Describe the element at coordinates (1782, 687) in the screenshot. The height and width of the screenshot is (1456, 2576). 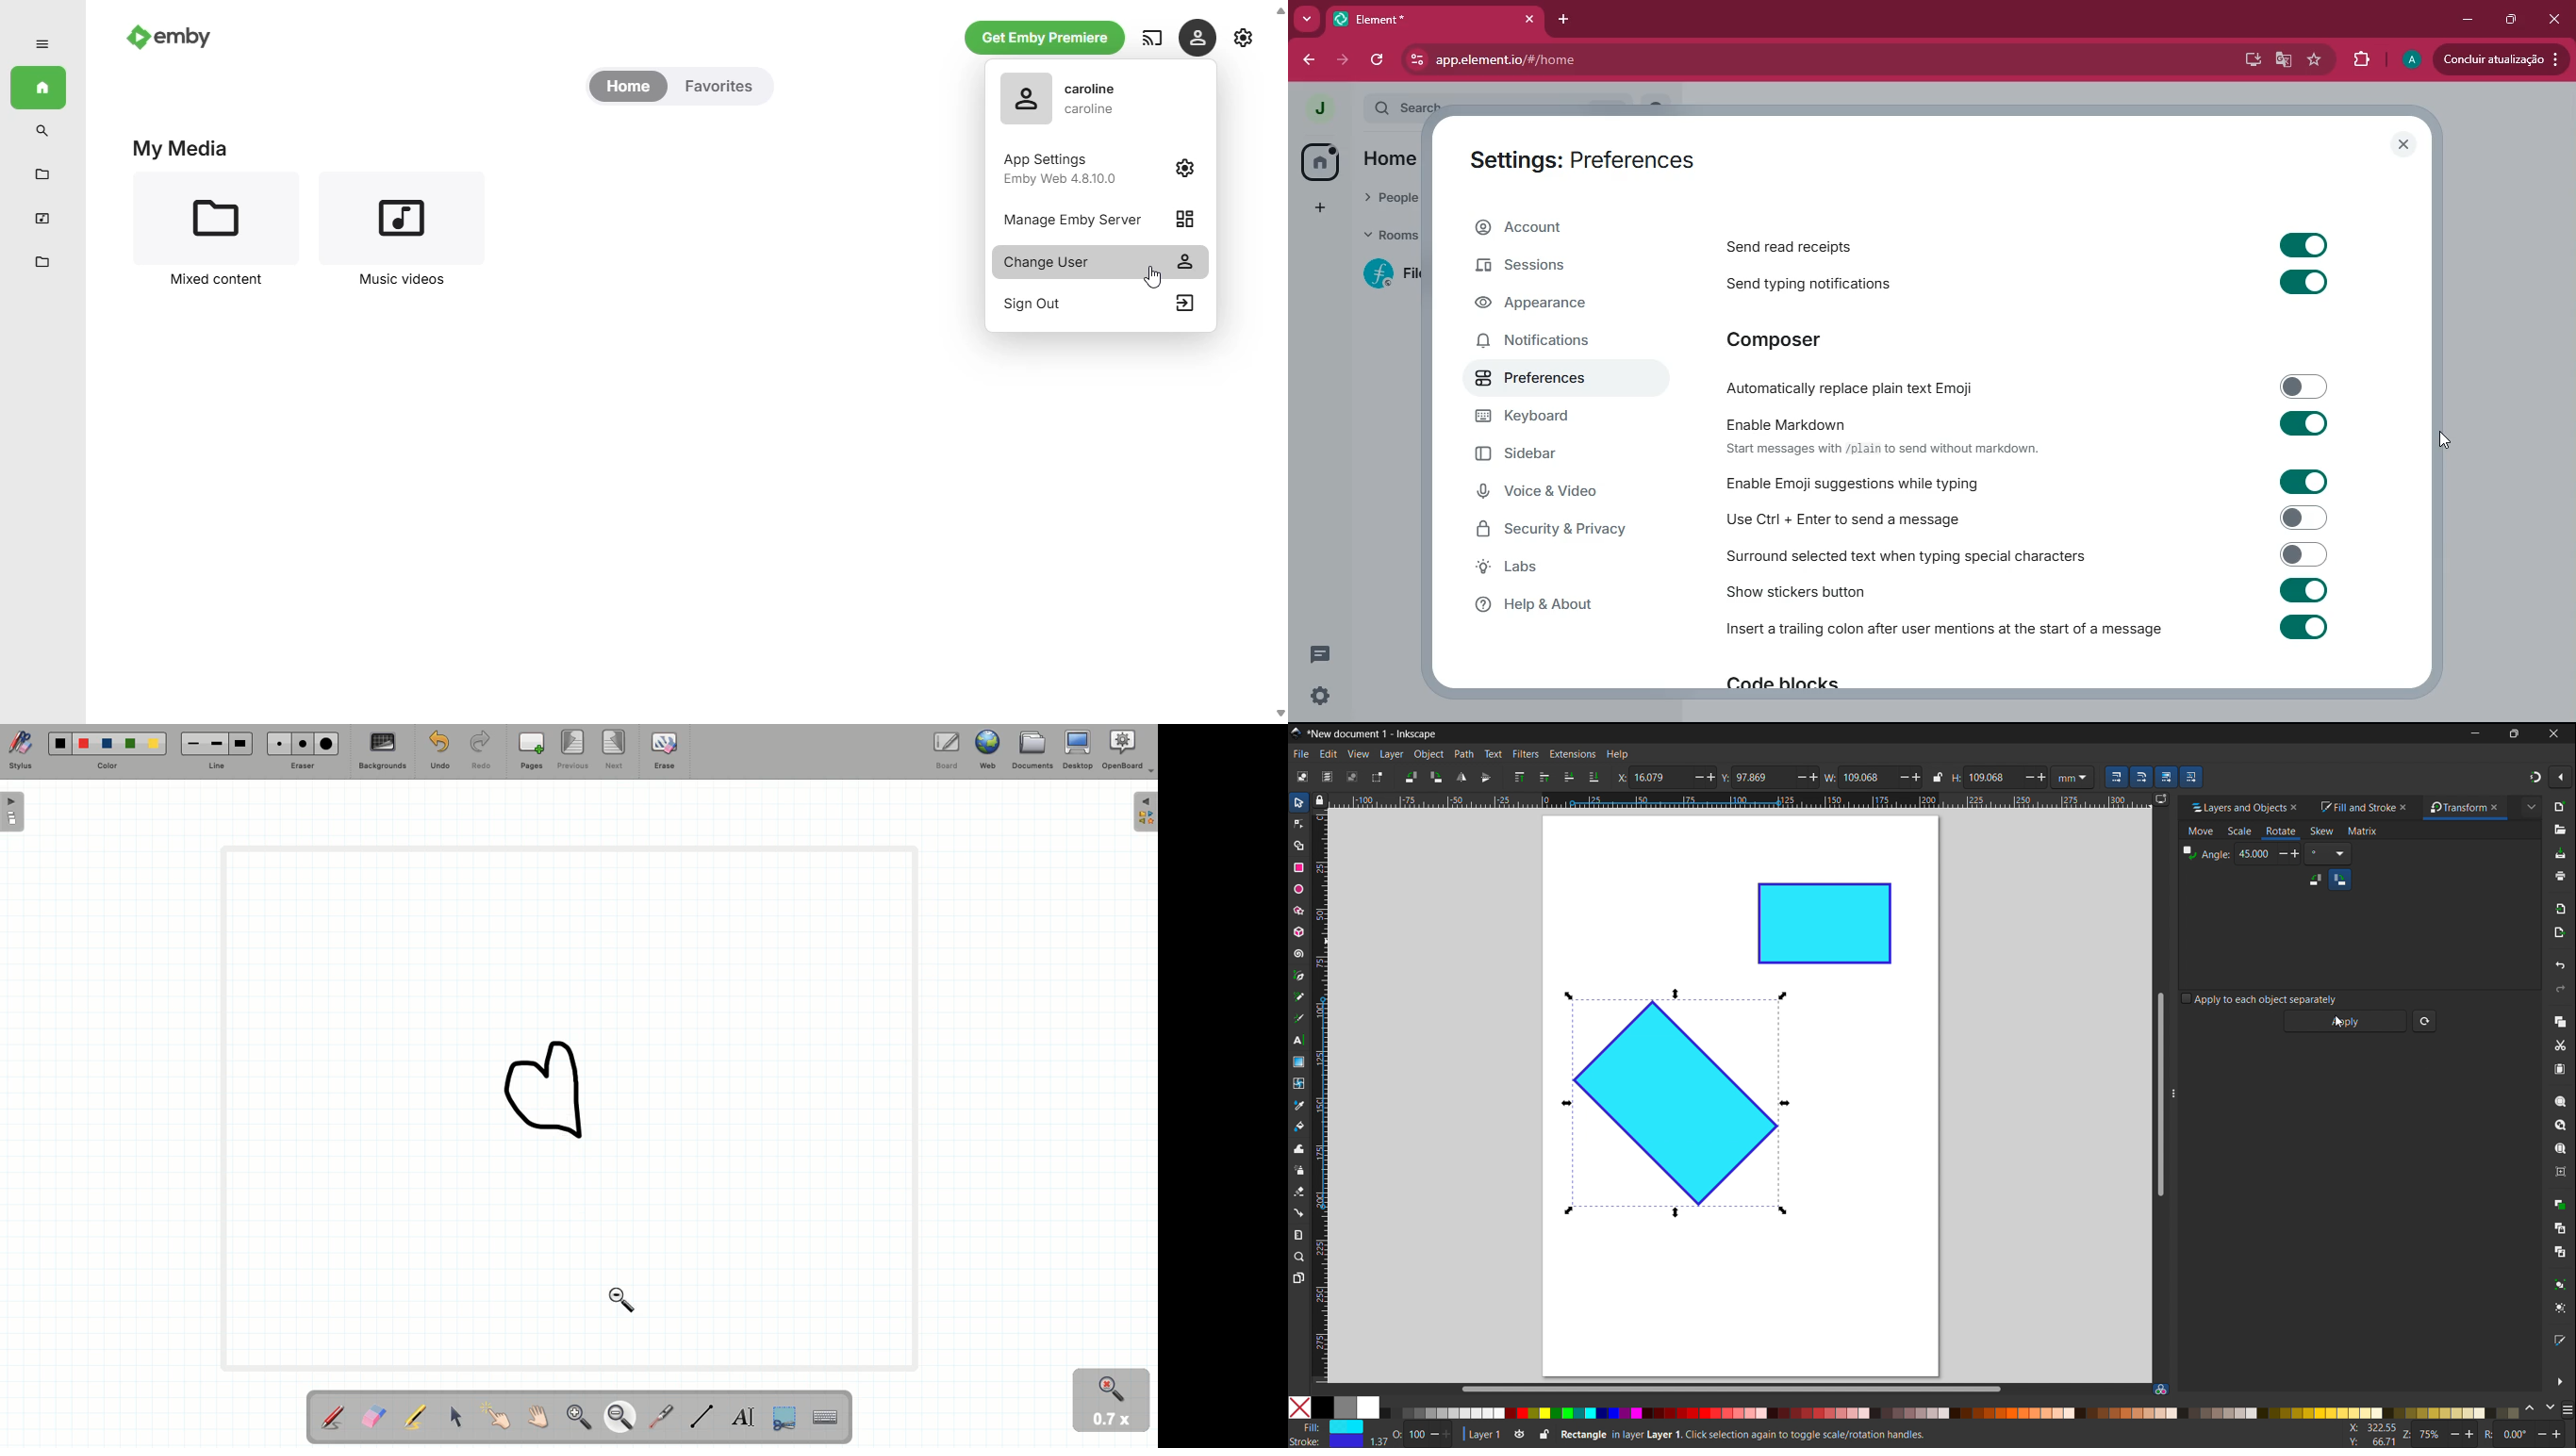
I see `Code blocks` at that location.